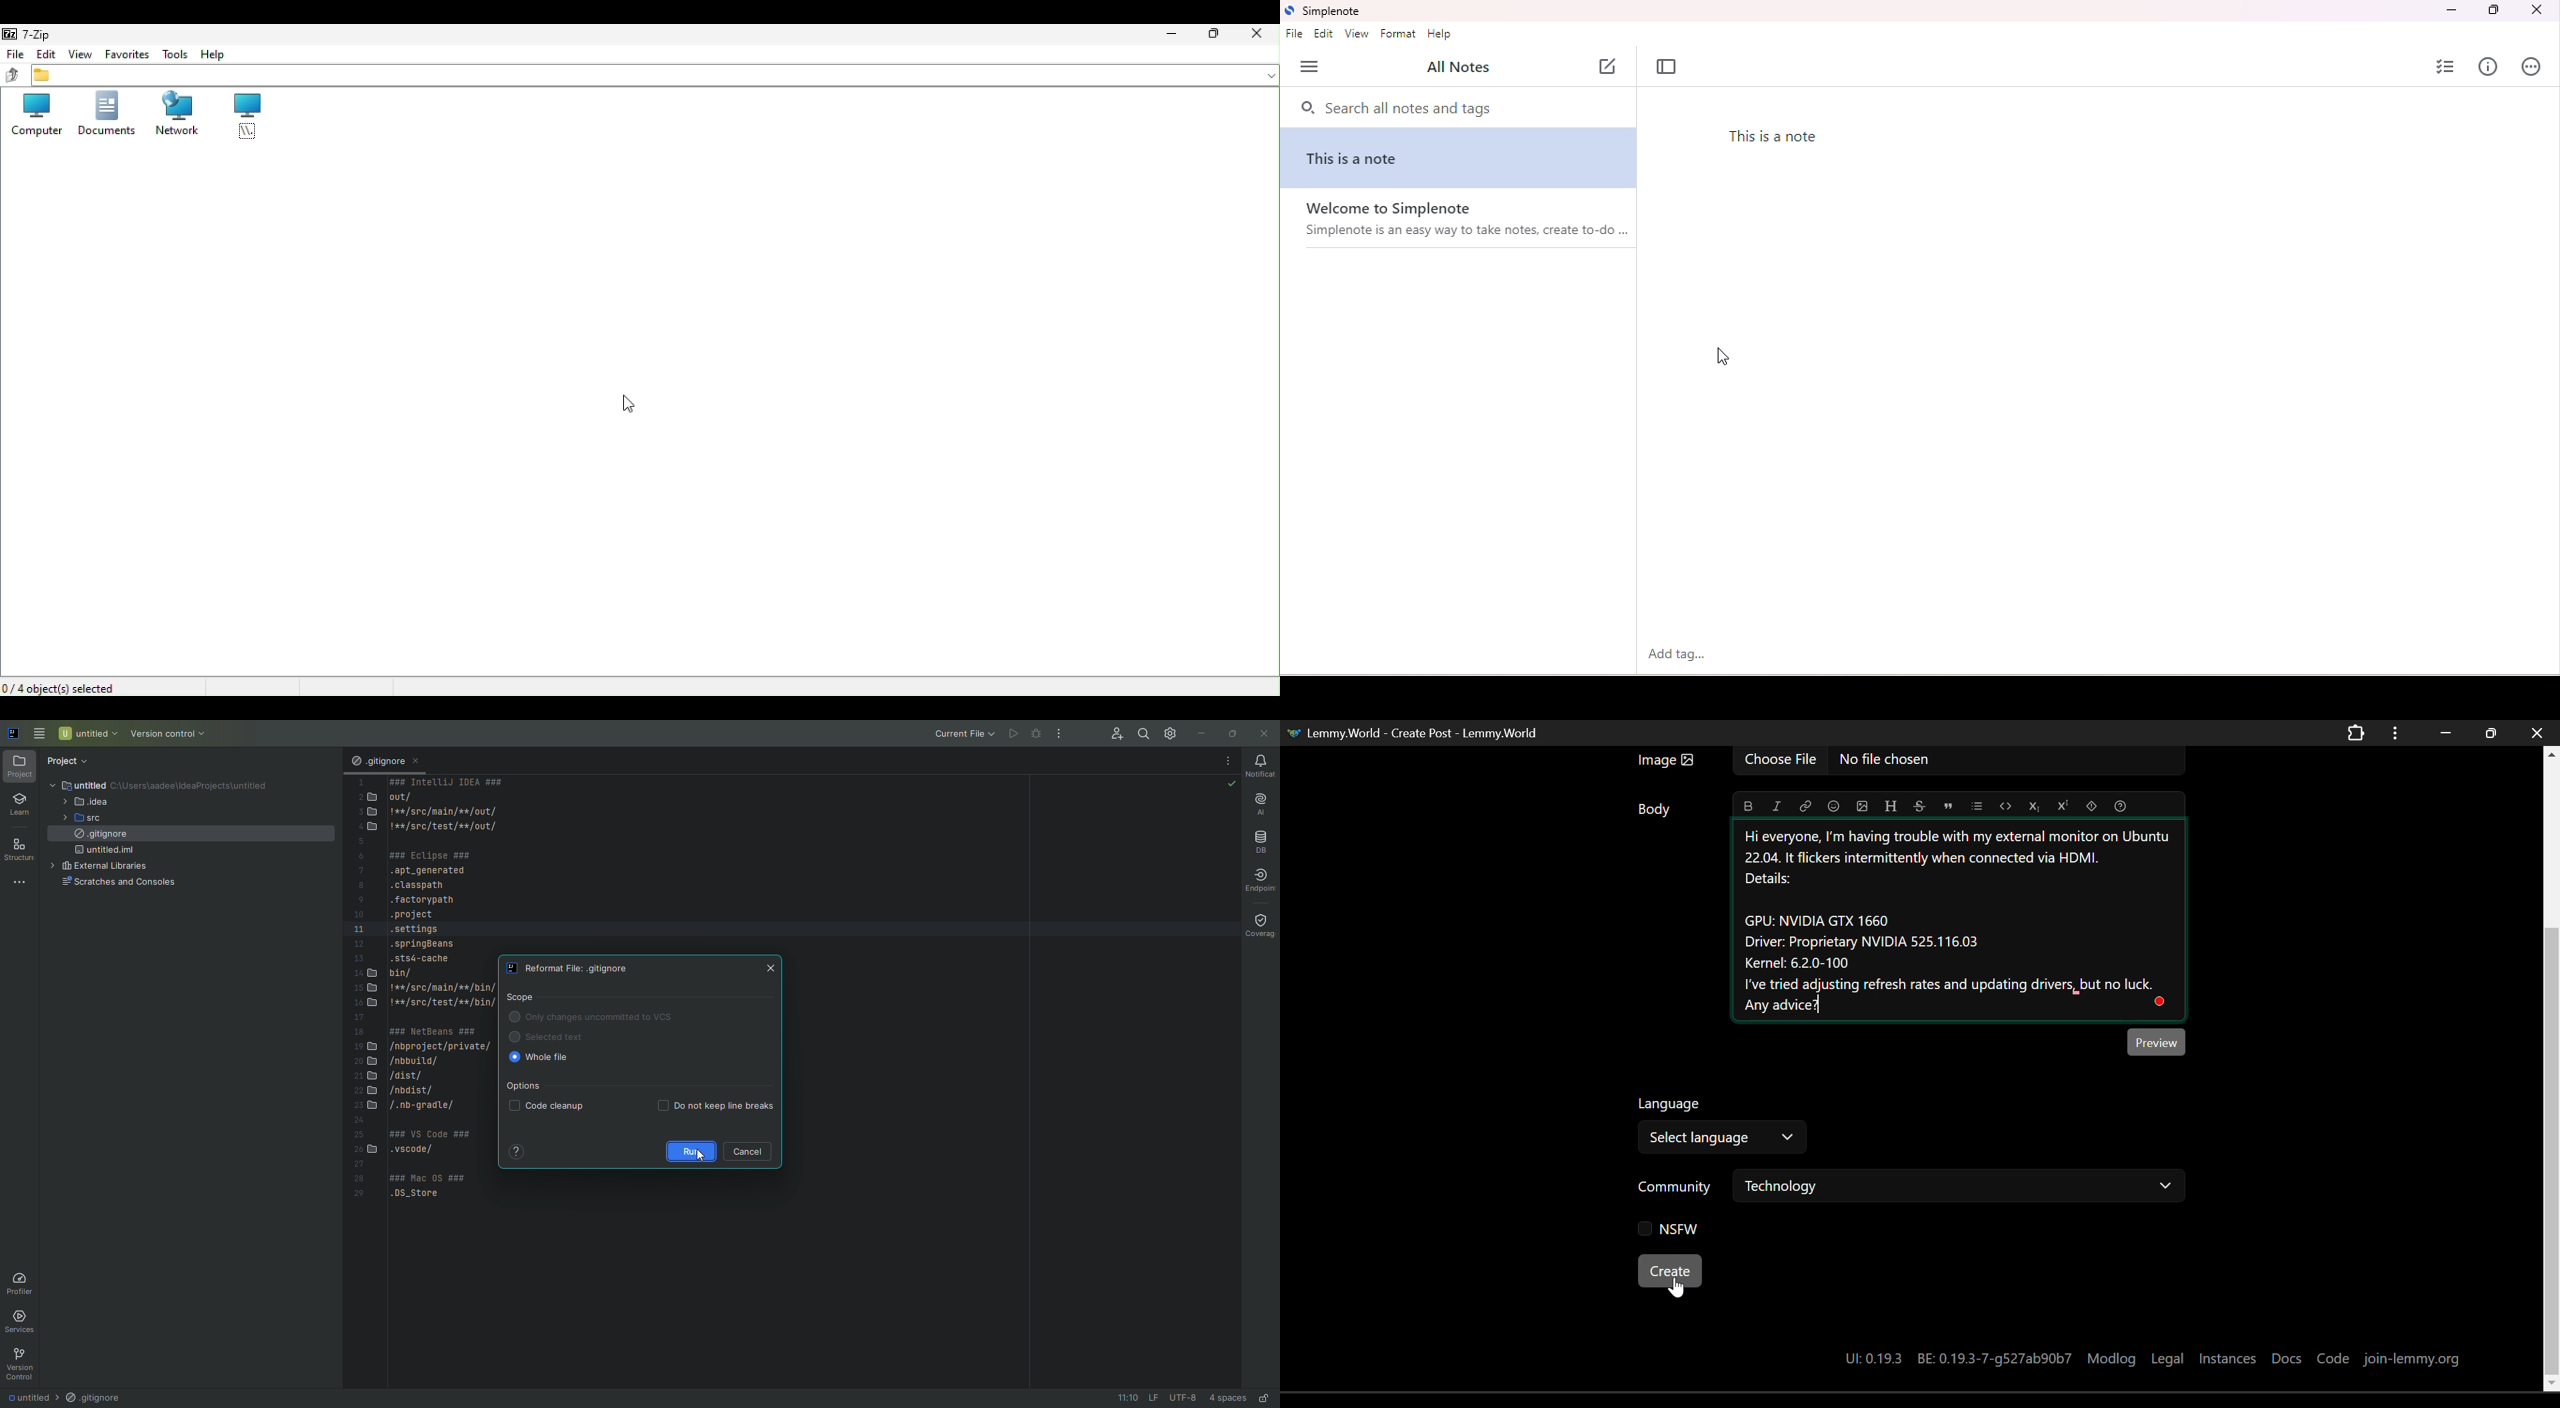 This screenshot has height=1428, width=2576. I want to click on all notes, so click(1456, 68).